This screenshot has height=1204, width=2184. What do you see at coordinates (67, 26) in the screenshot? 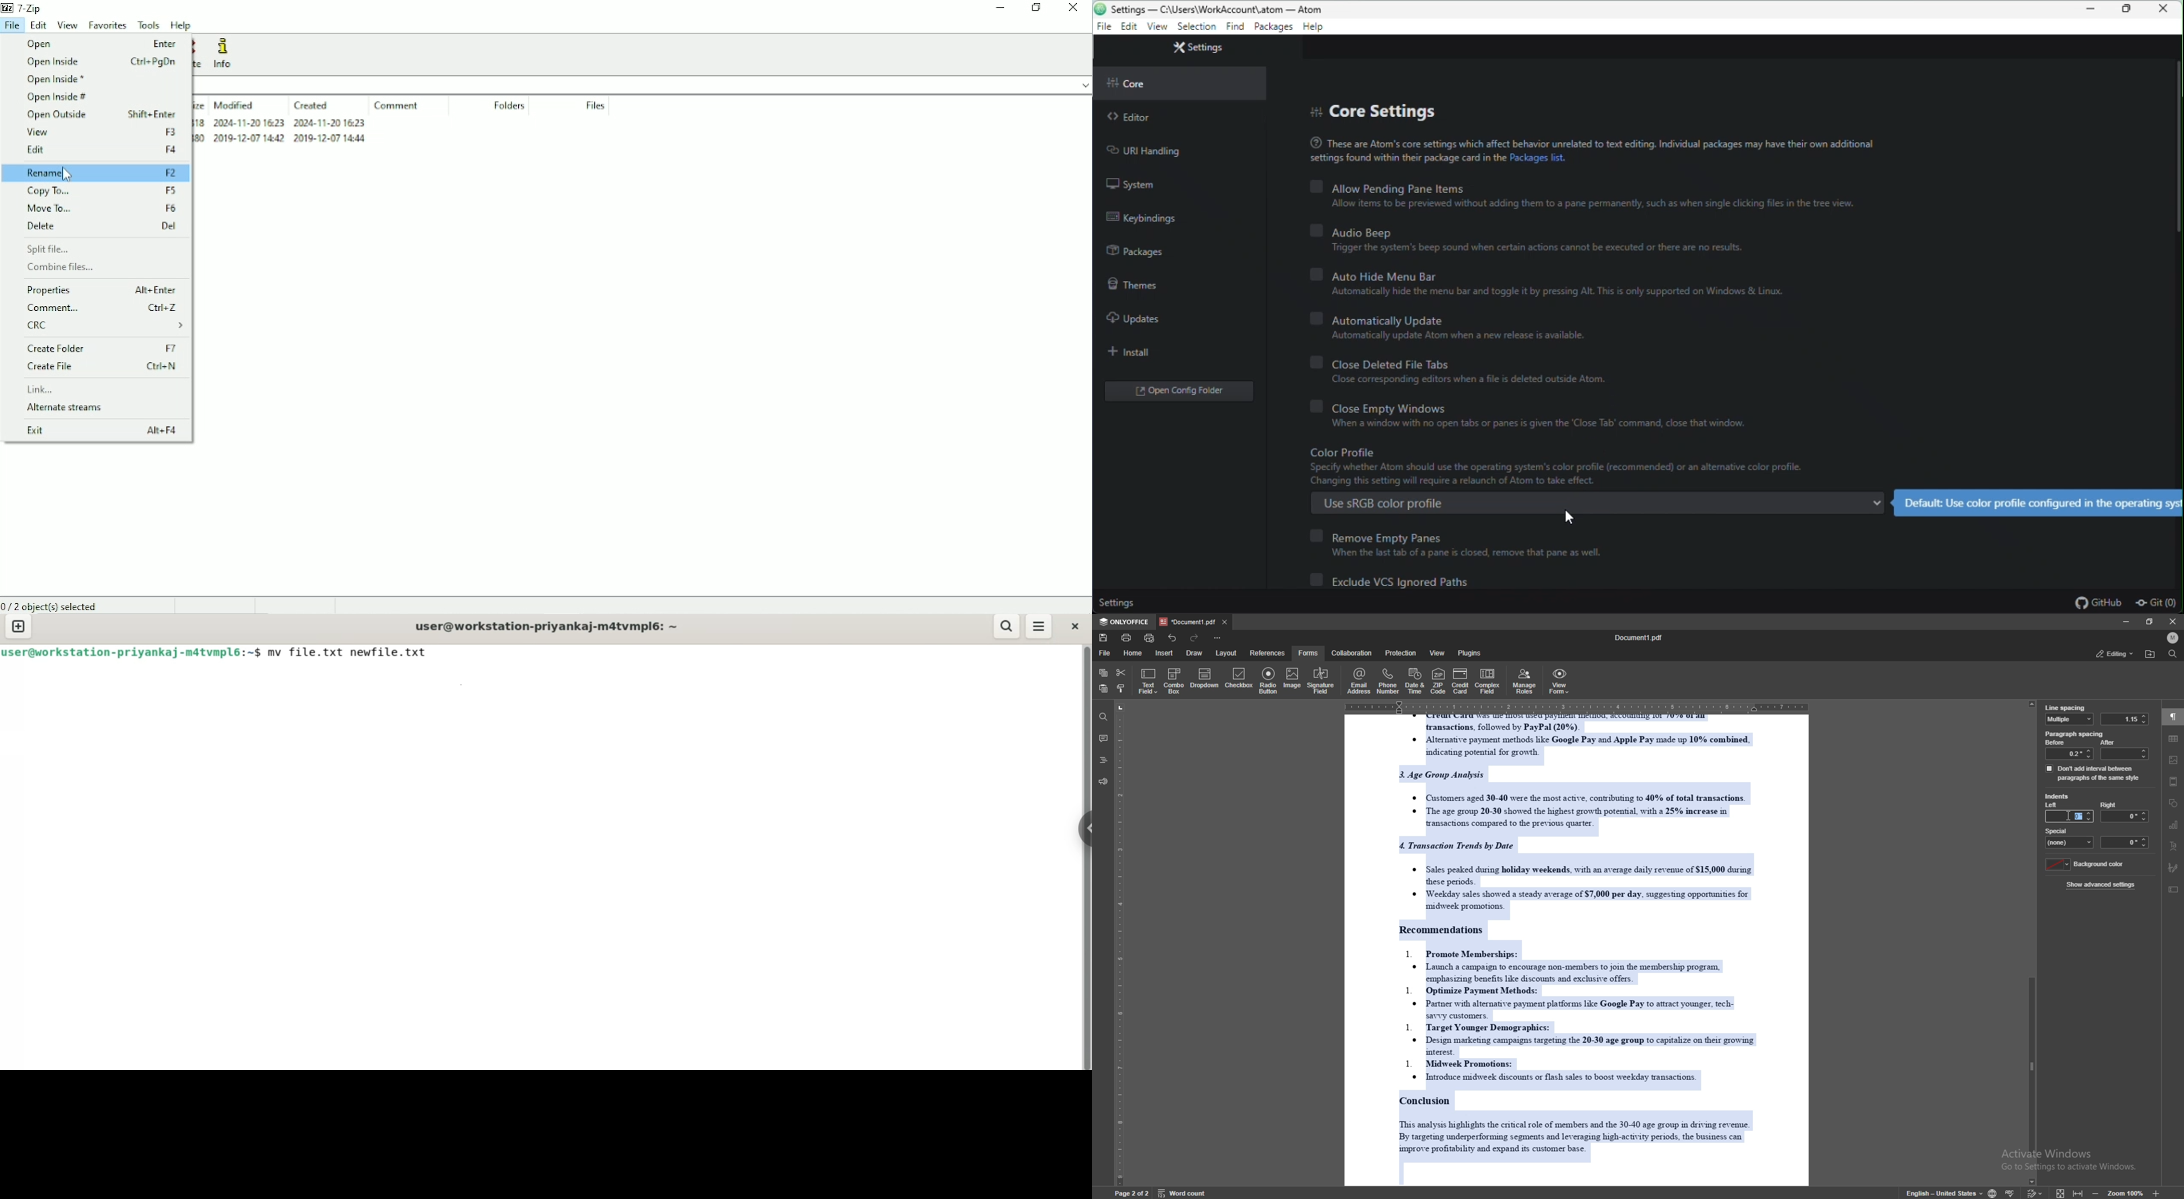
I see `View` at bounding box center [67, 26].